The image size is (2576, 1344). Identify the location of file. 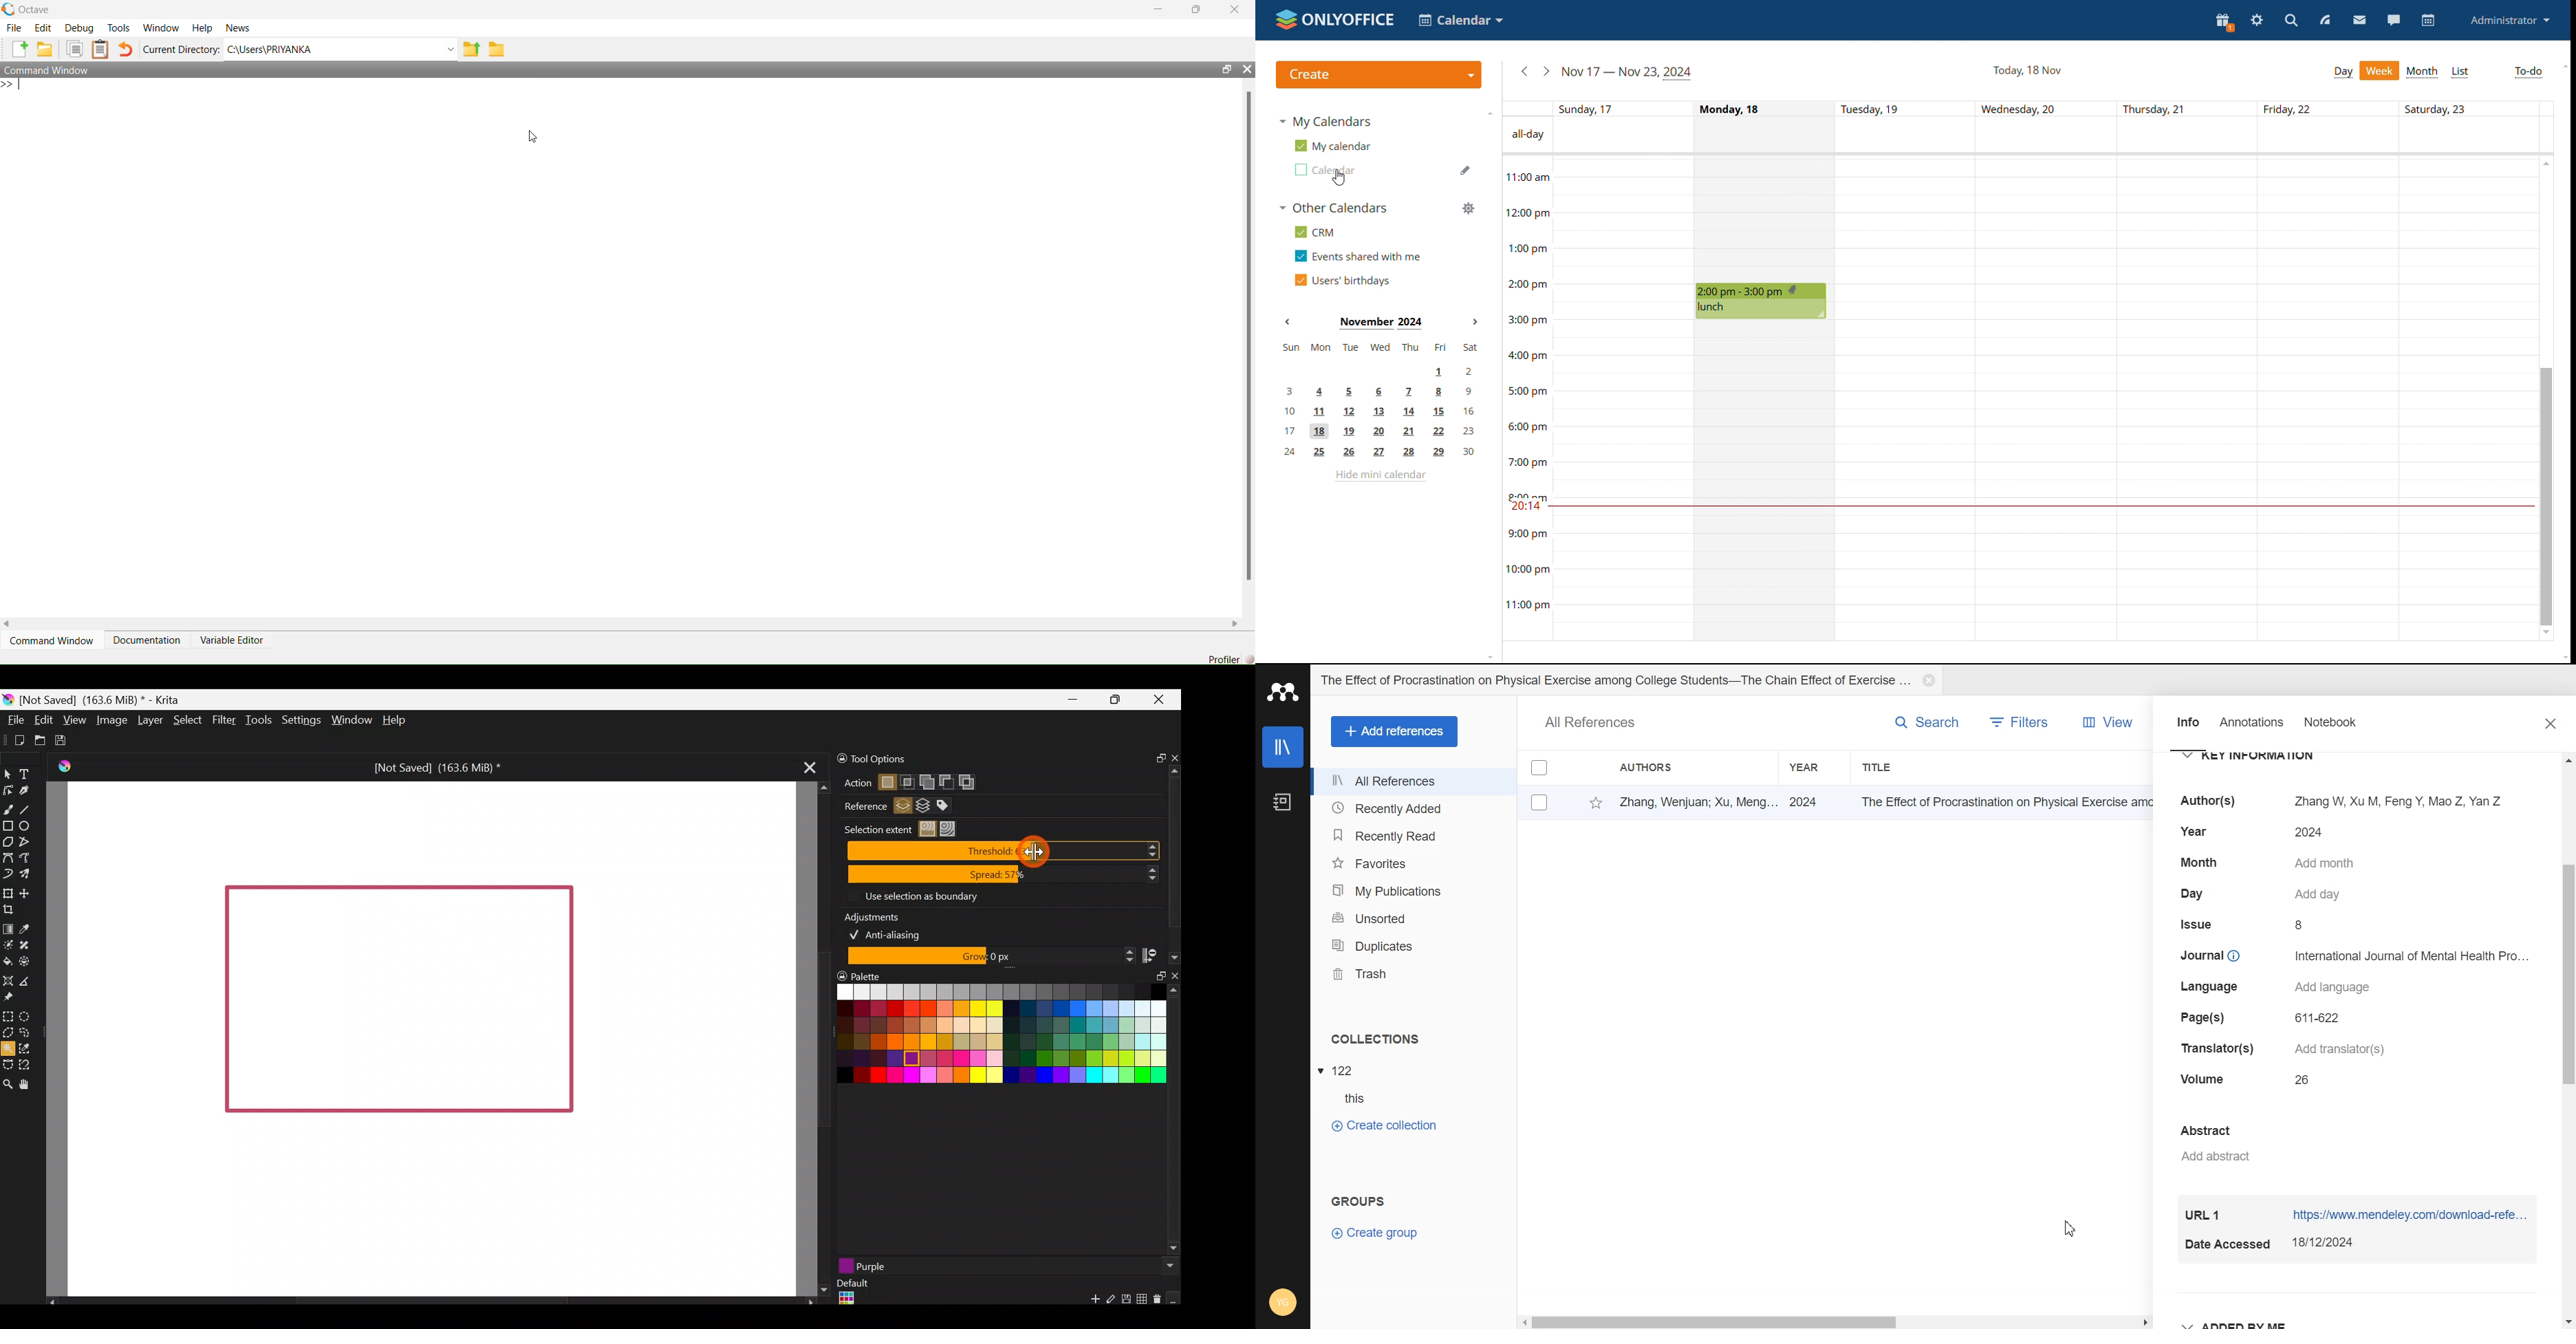
(15, 28).